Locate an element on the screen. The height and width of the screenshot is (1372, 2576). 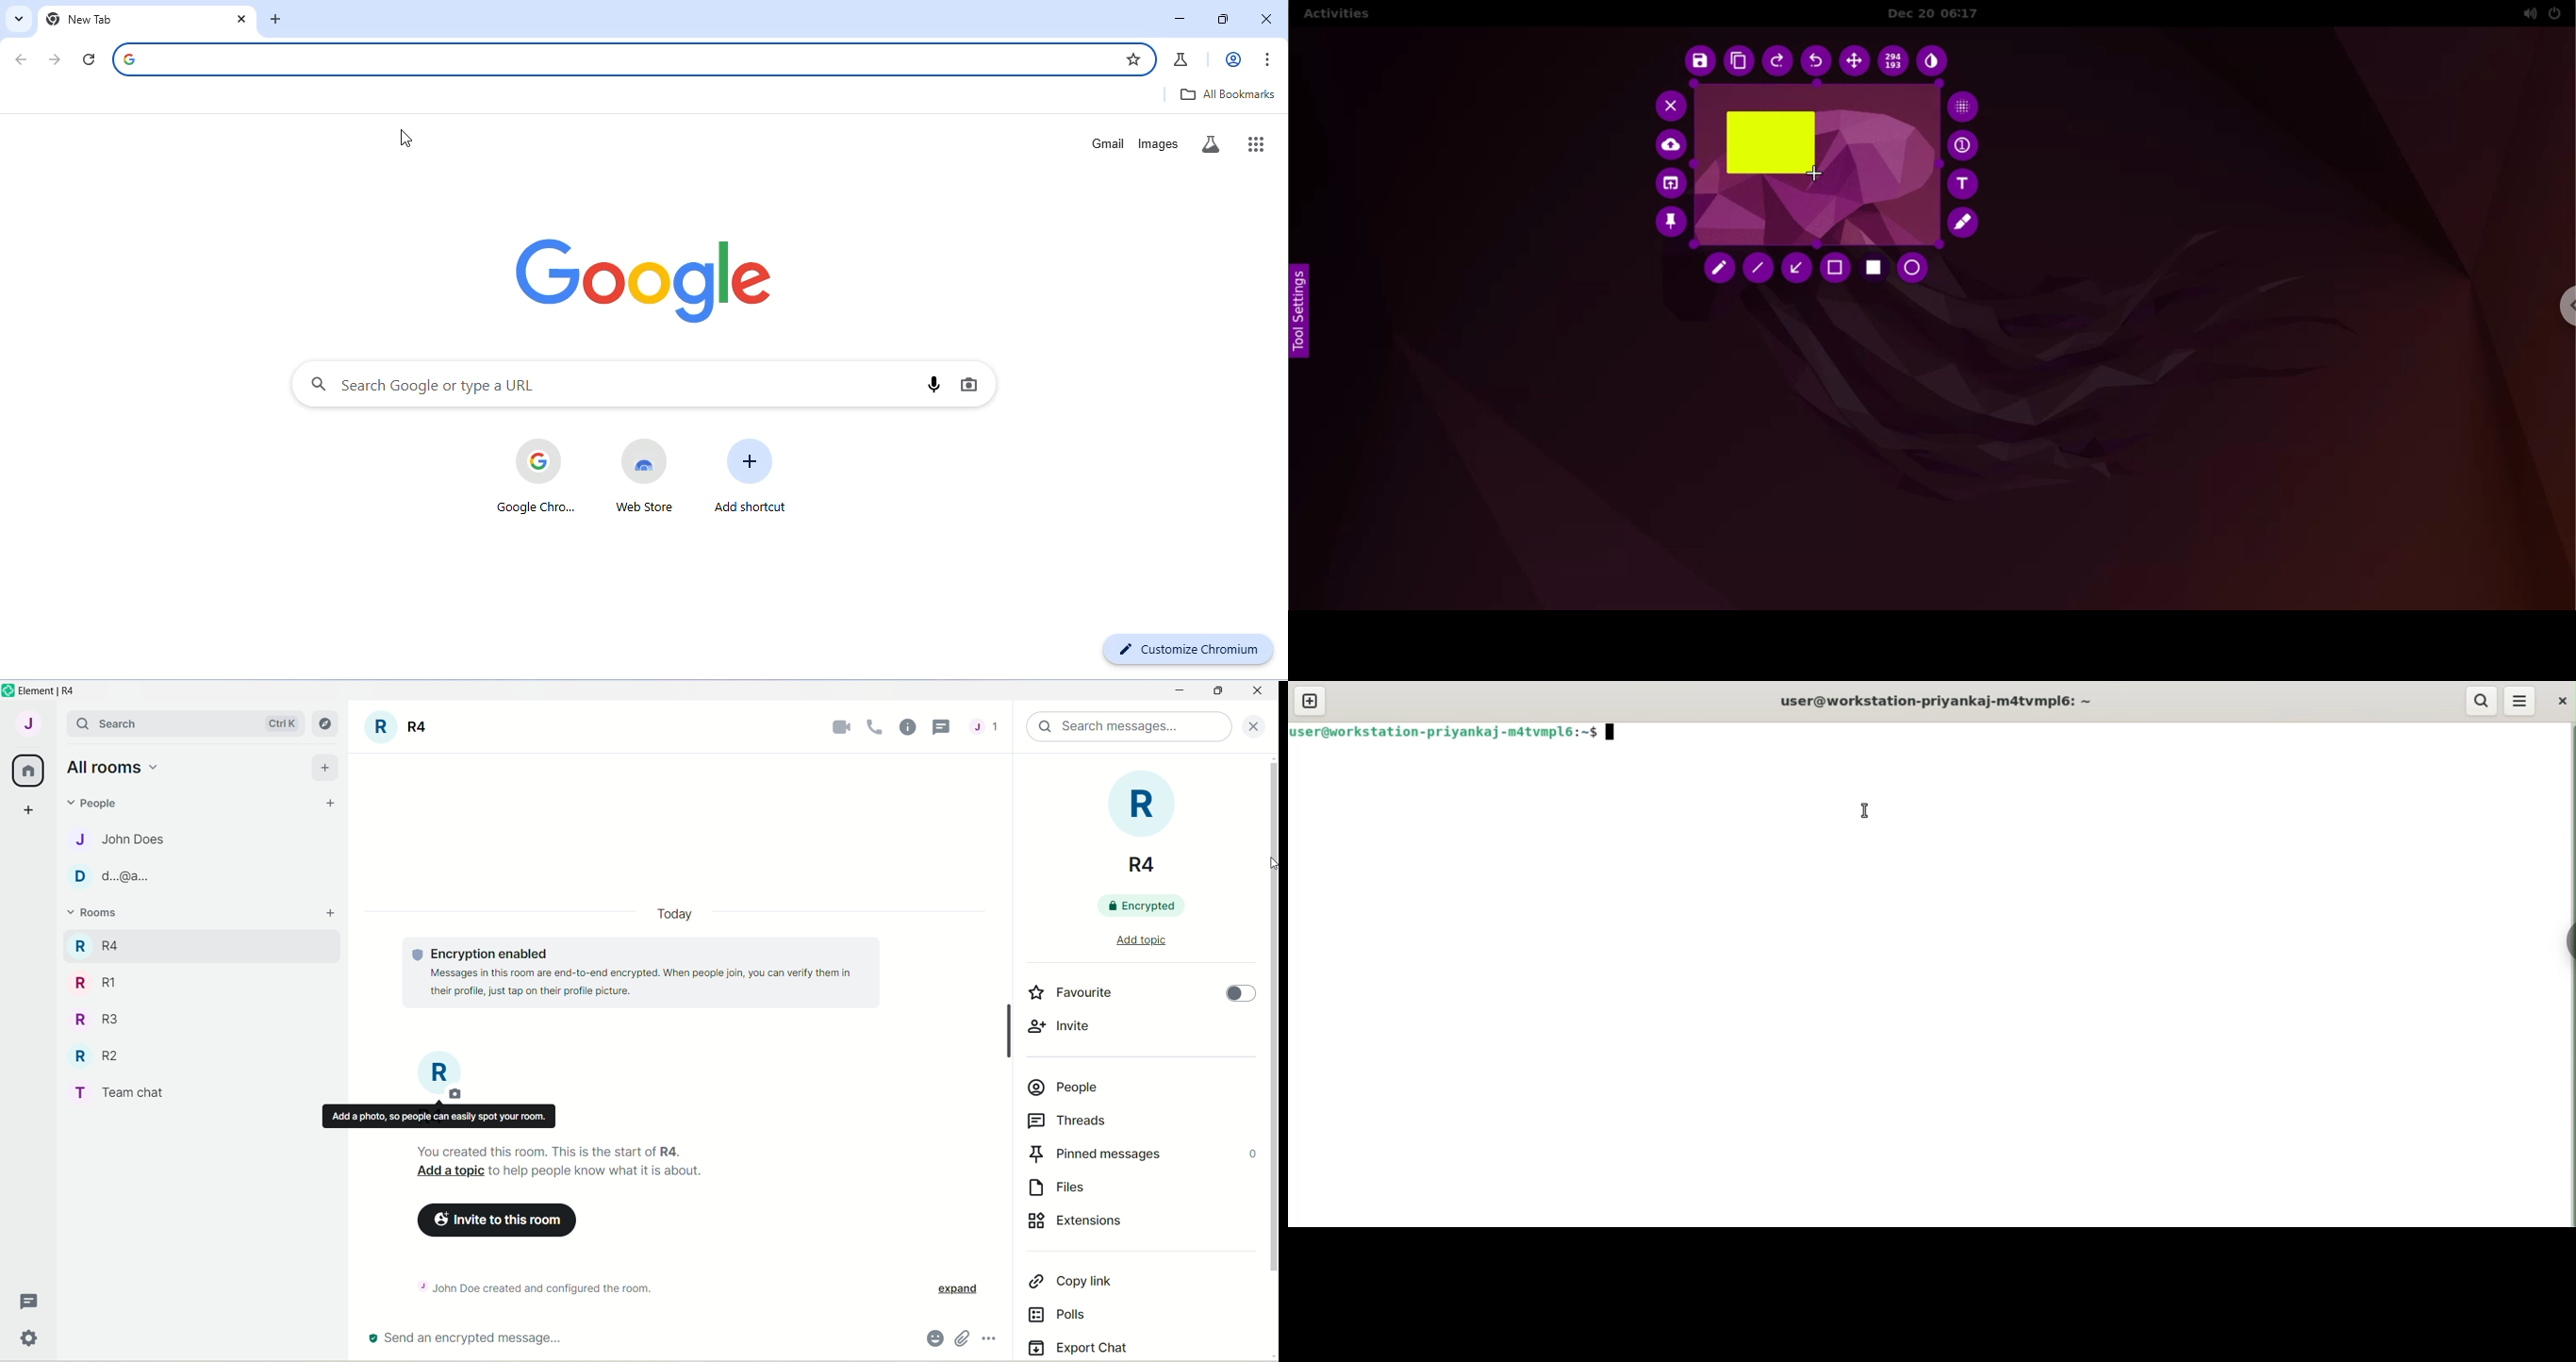
line tool is located at coordinates (1758, 268).